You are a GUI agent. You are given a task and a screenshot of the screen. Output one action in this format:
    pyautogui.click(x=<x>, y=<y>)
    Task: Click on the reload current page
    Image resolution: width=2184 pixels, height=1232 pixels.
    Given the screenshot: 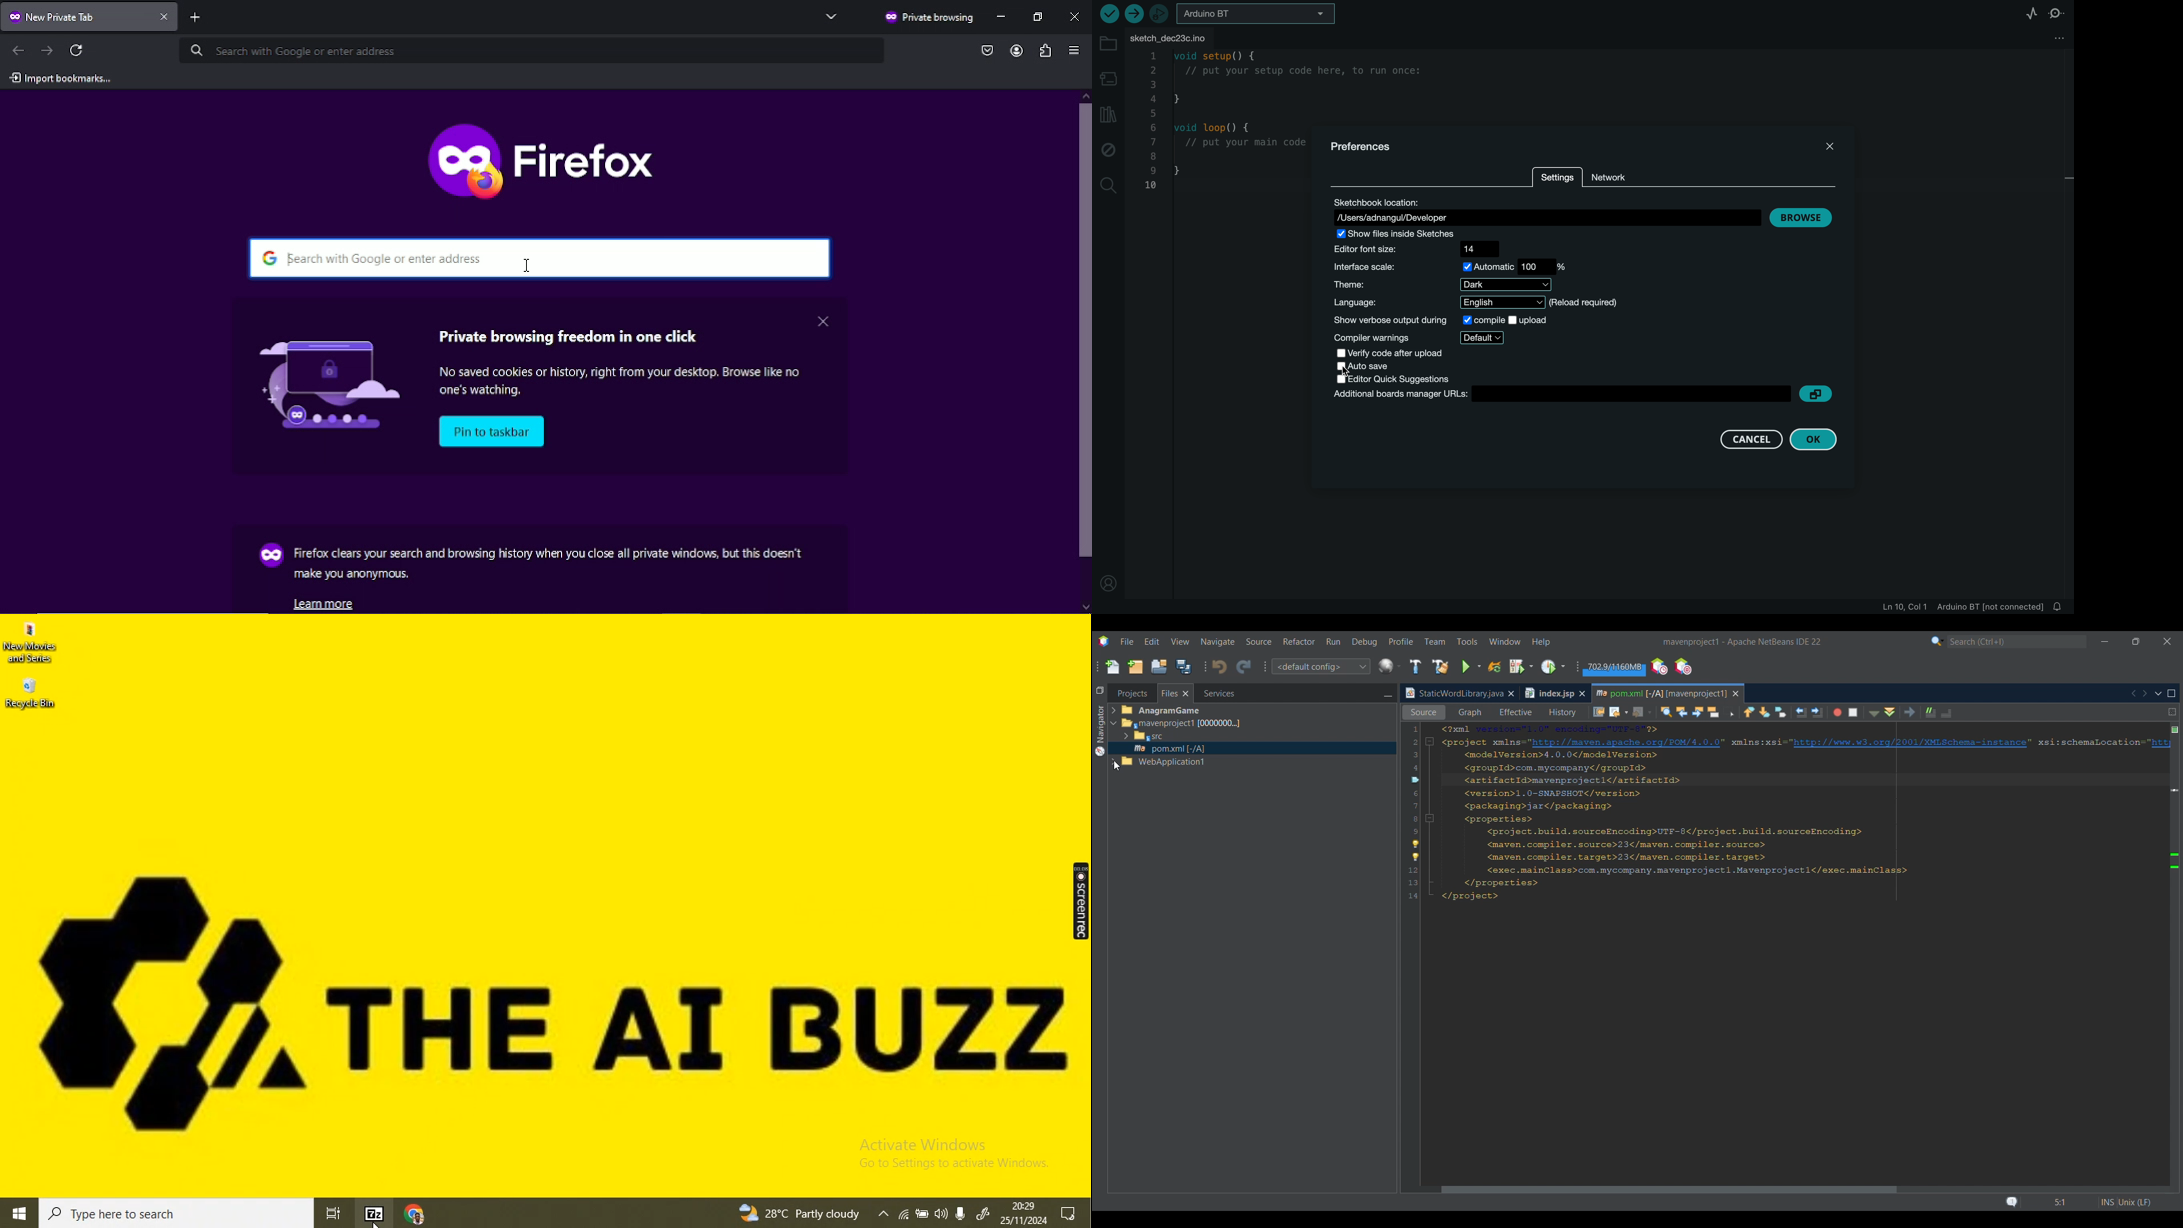 What is the action you would take?
    pyautogui.click(x=79, y=50)
    